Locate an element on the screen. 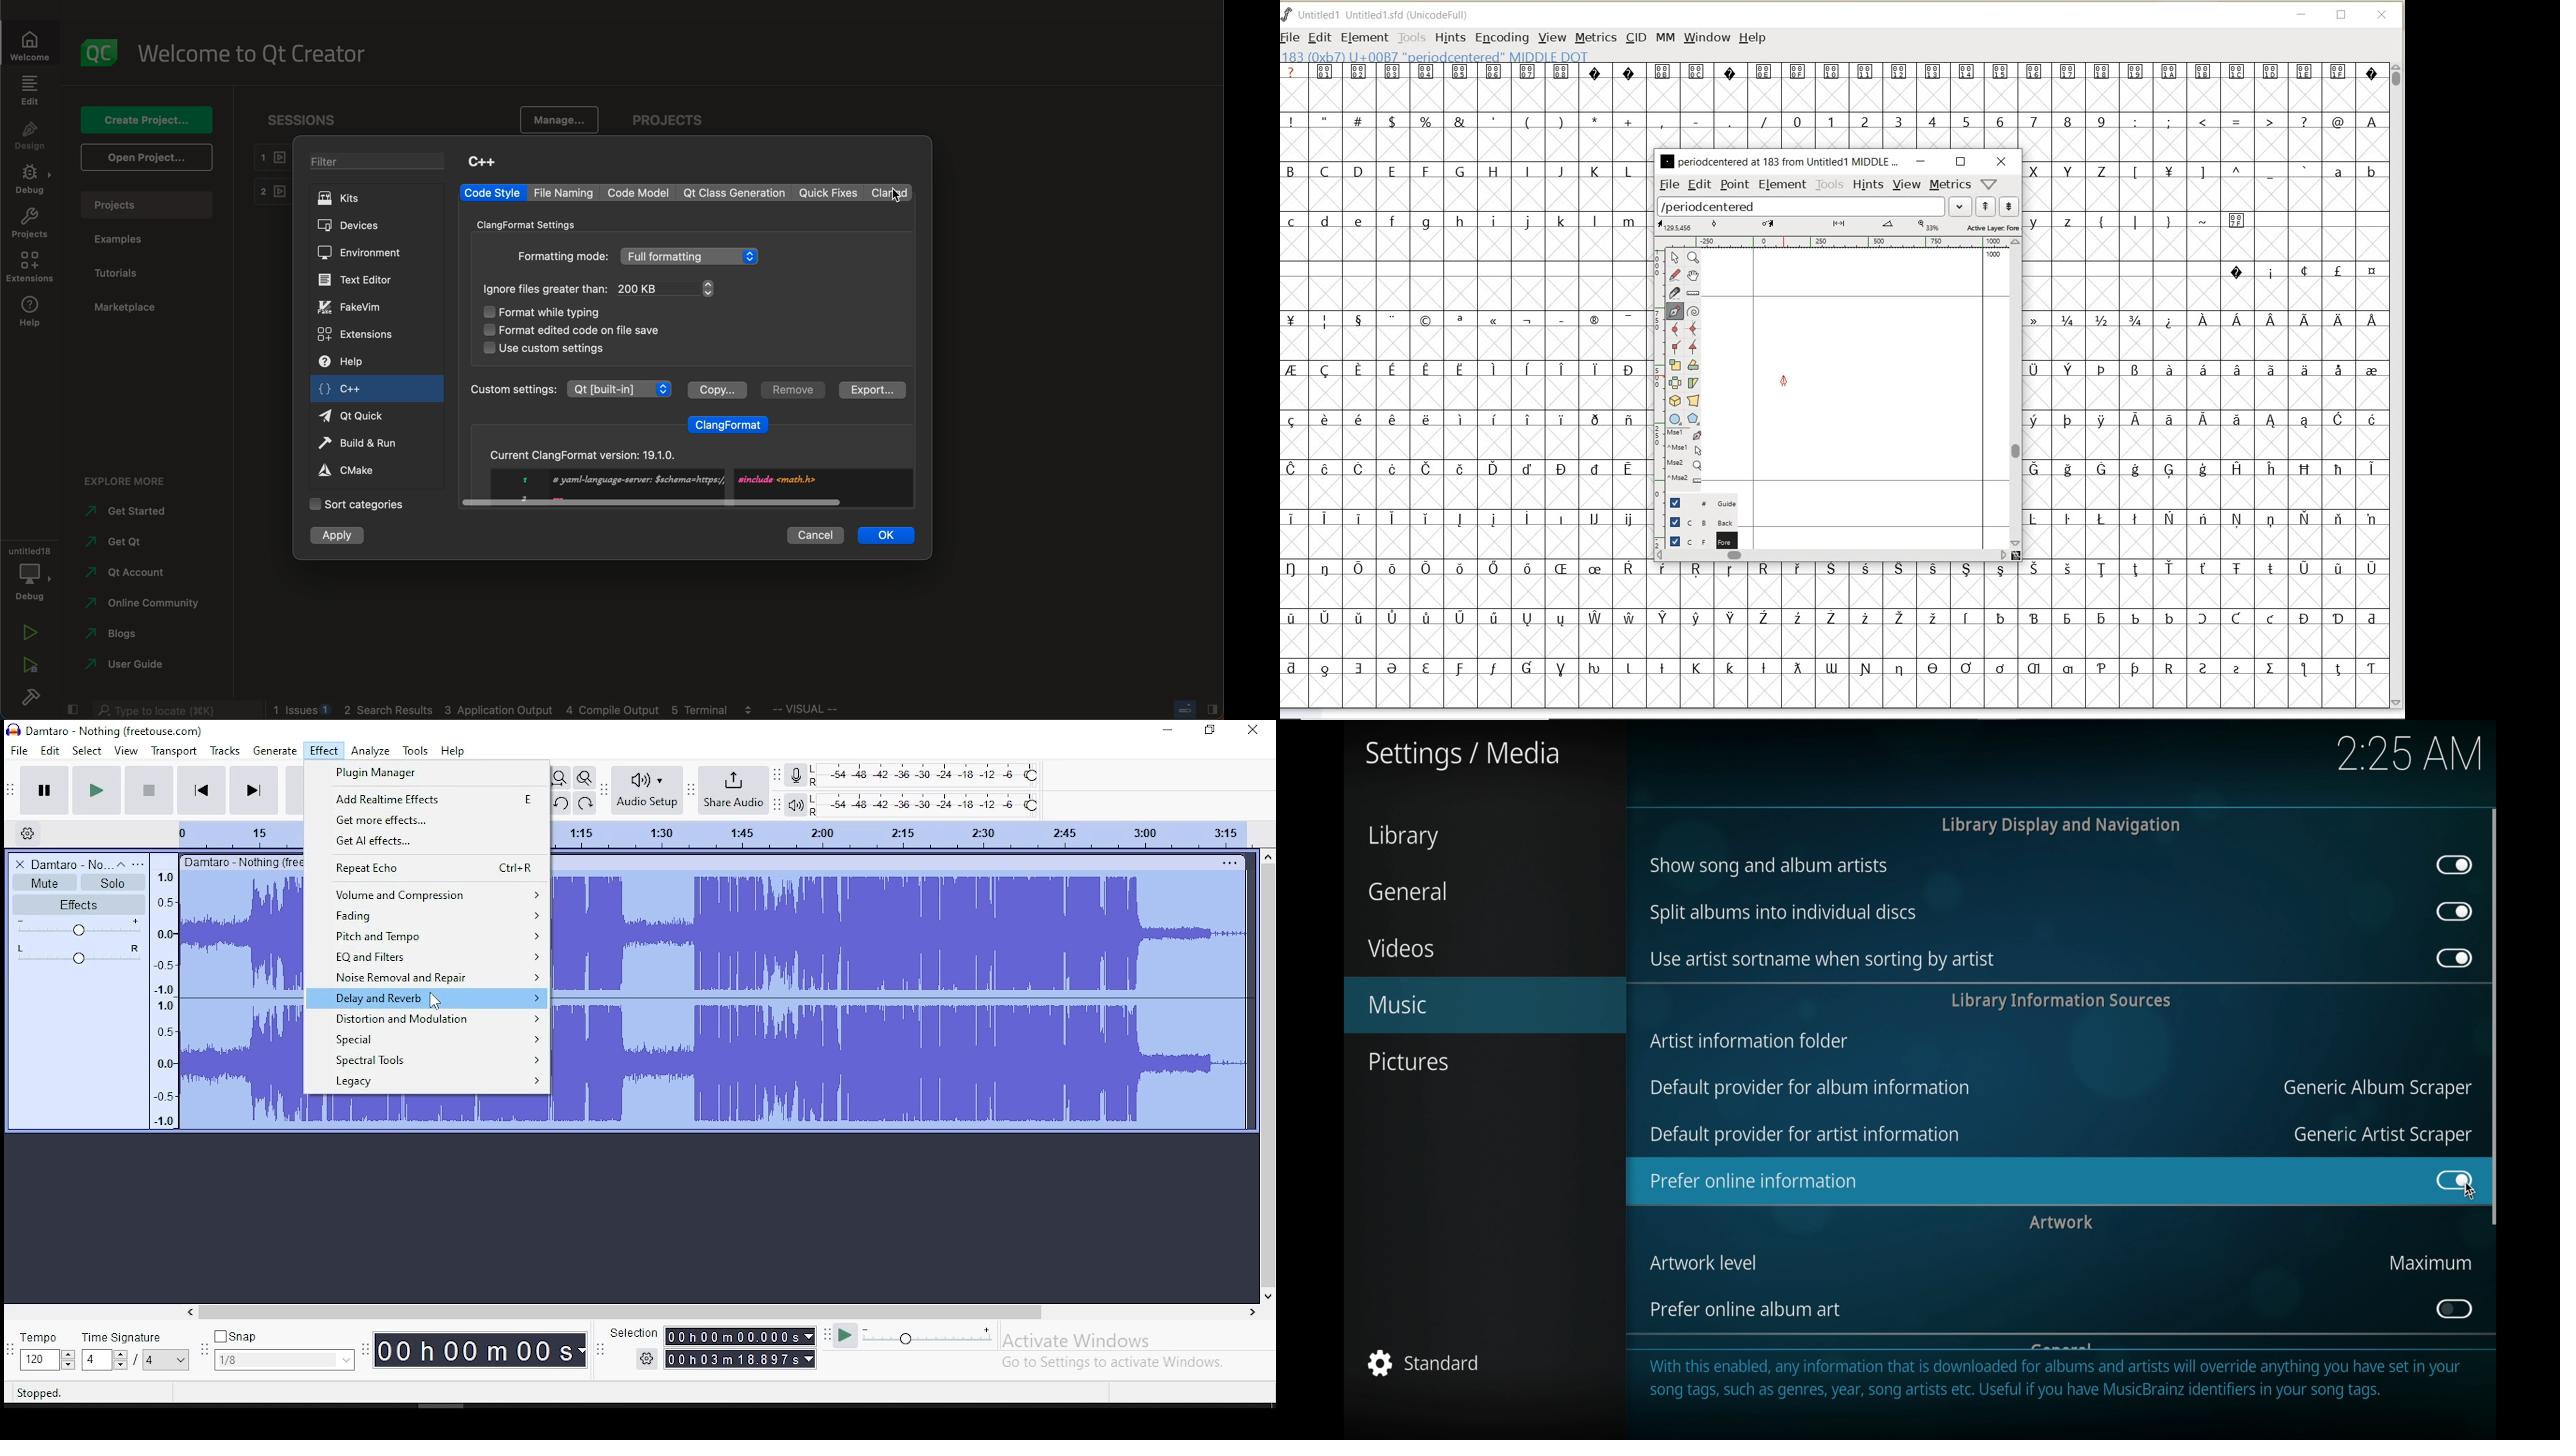 This screenshot has height=1456, width=2576. Damtaro - No is located at coordinates (71, 863).